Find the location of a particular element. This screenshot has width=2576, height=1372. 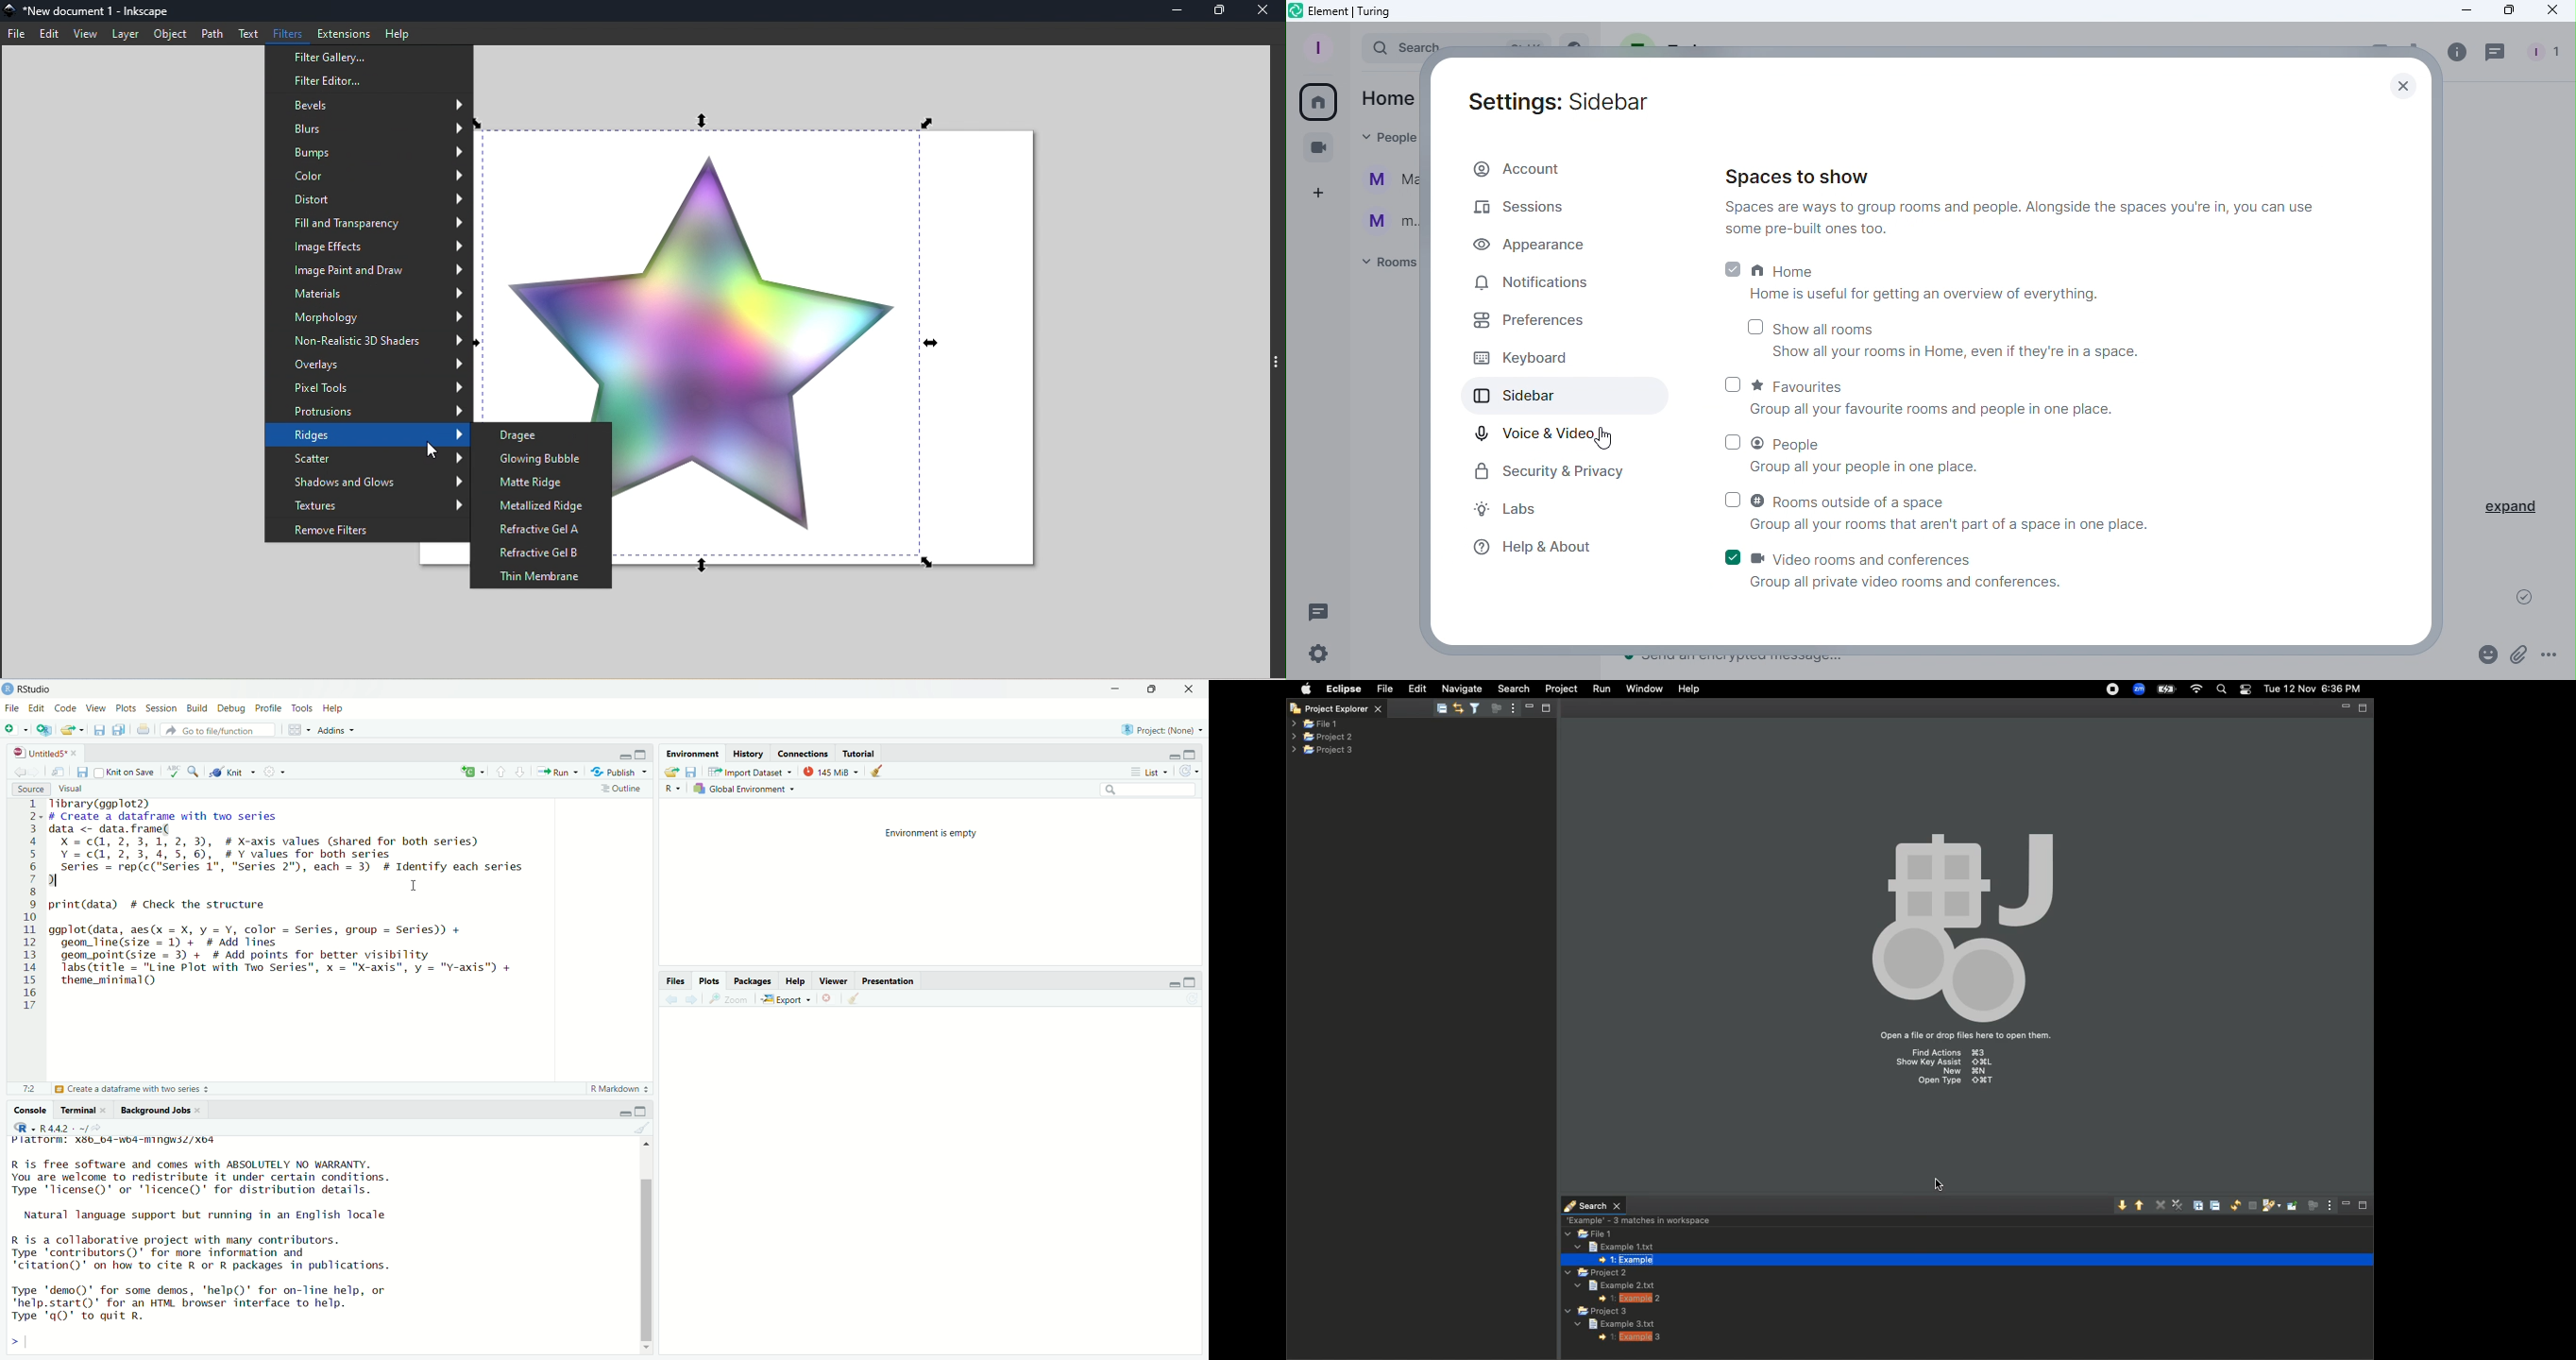

Sessions is located at coordinates (1523, 202).